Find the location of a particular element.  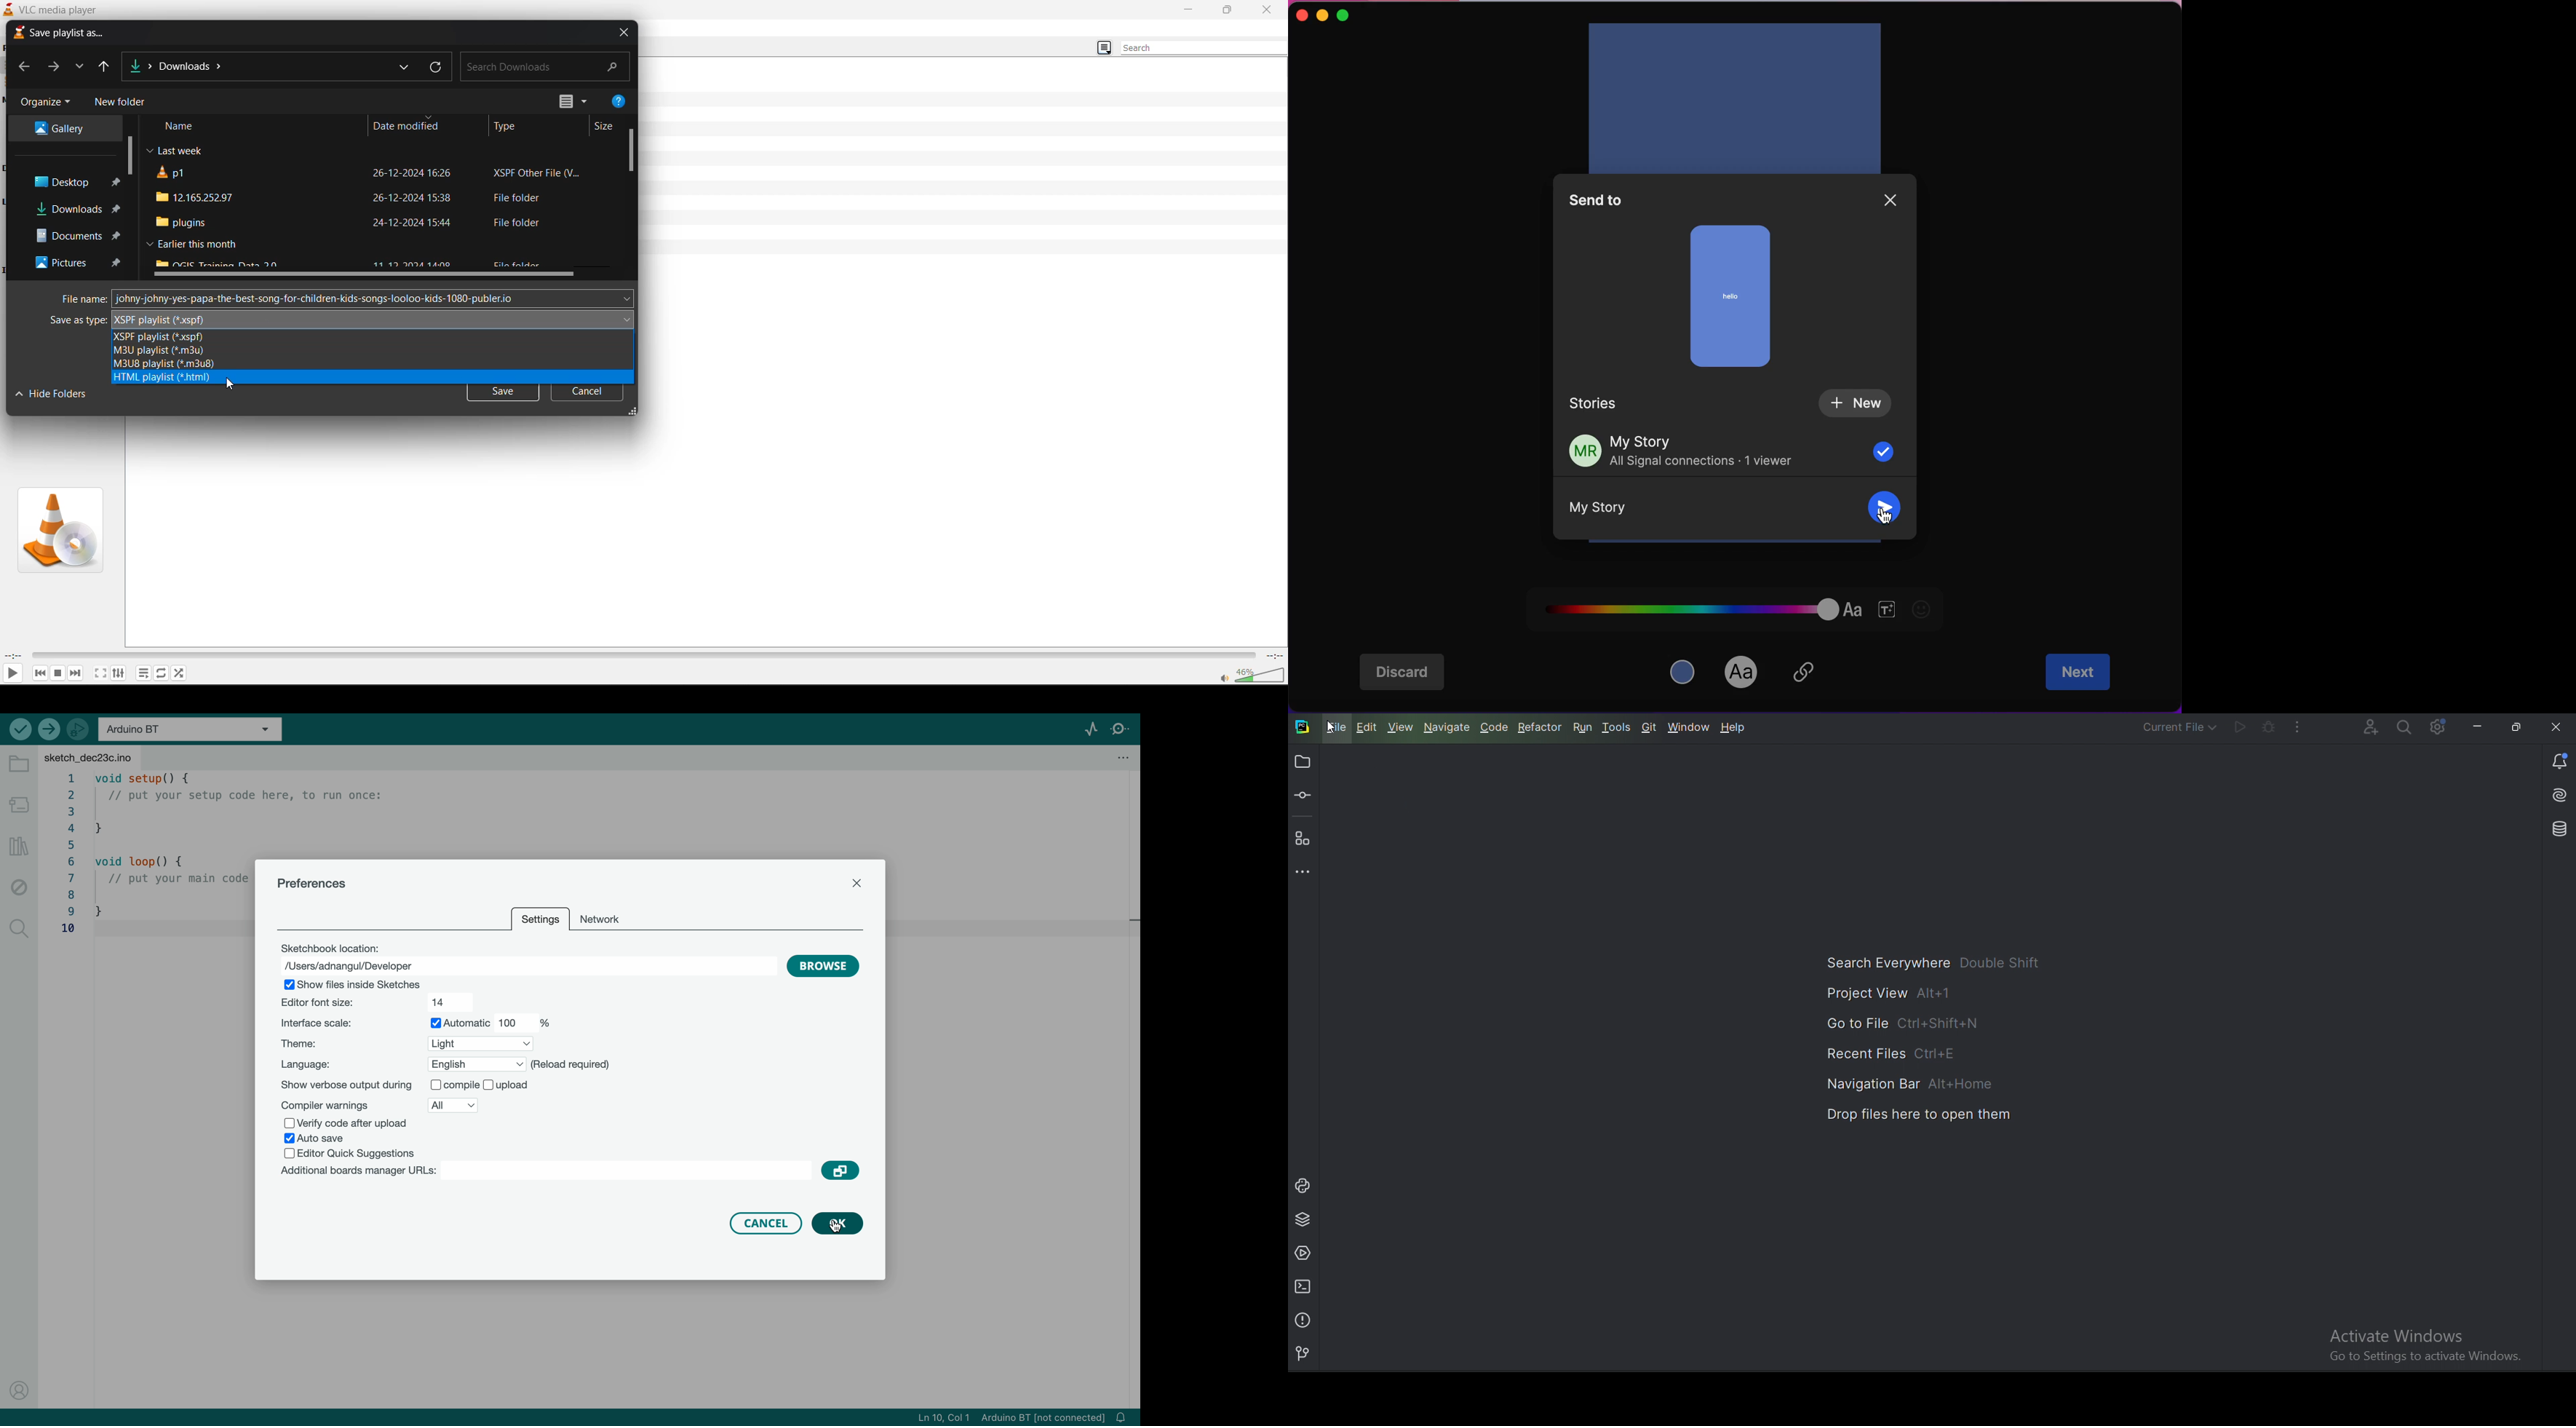

close is located at coordinates (1301, 16).